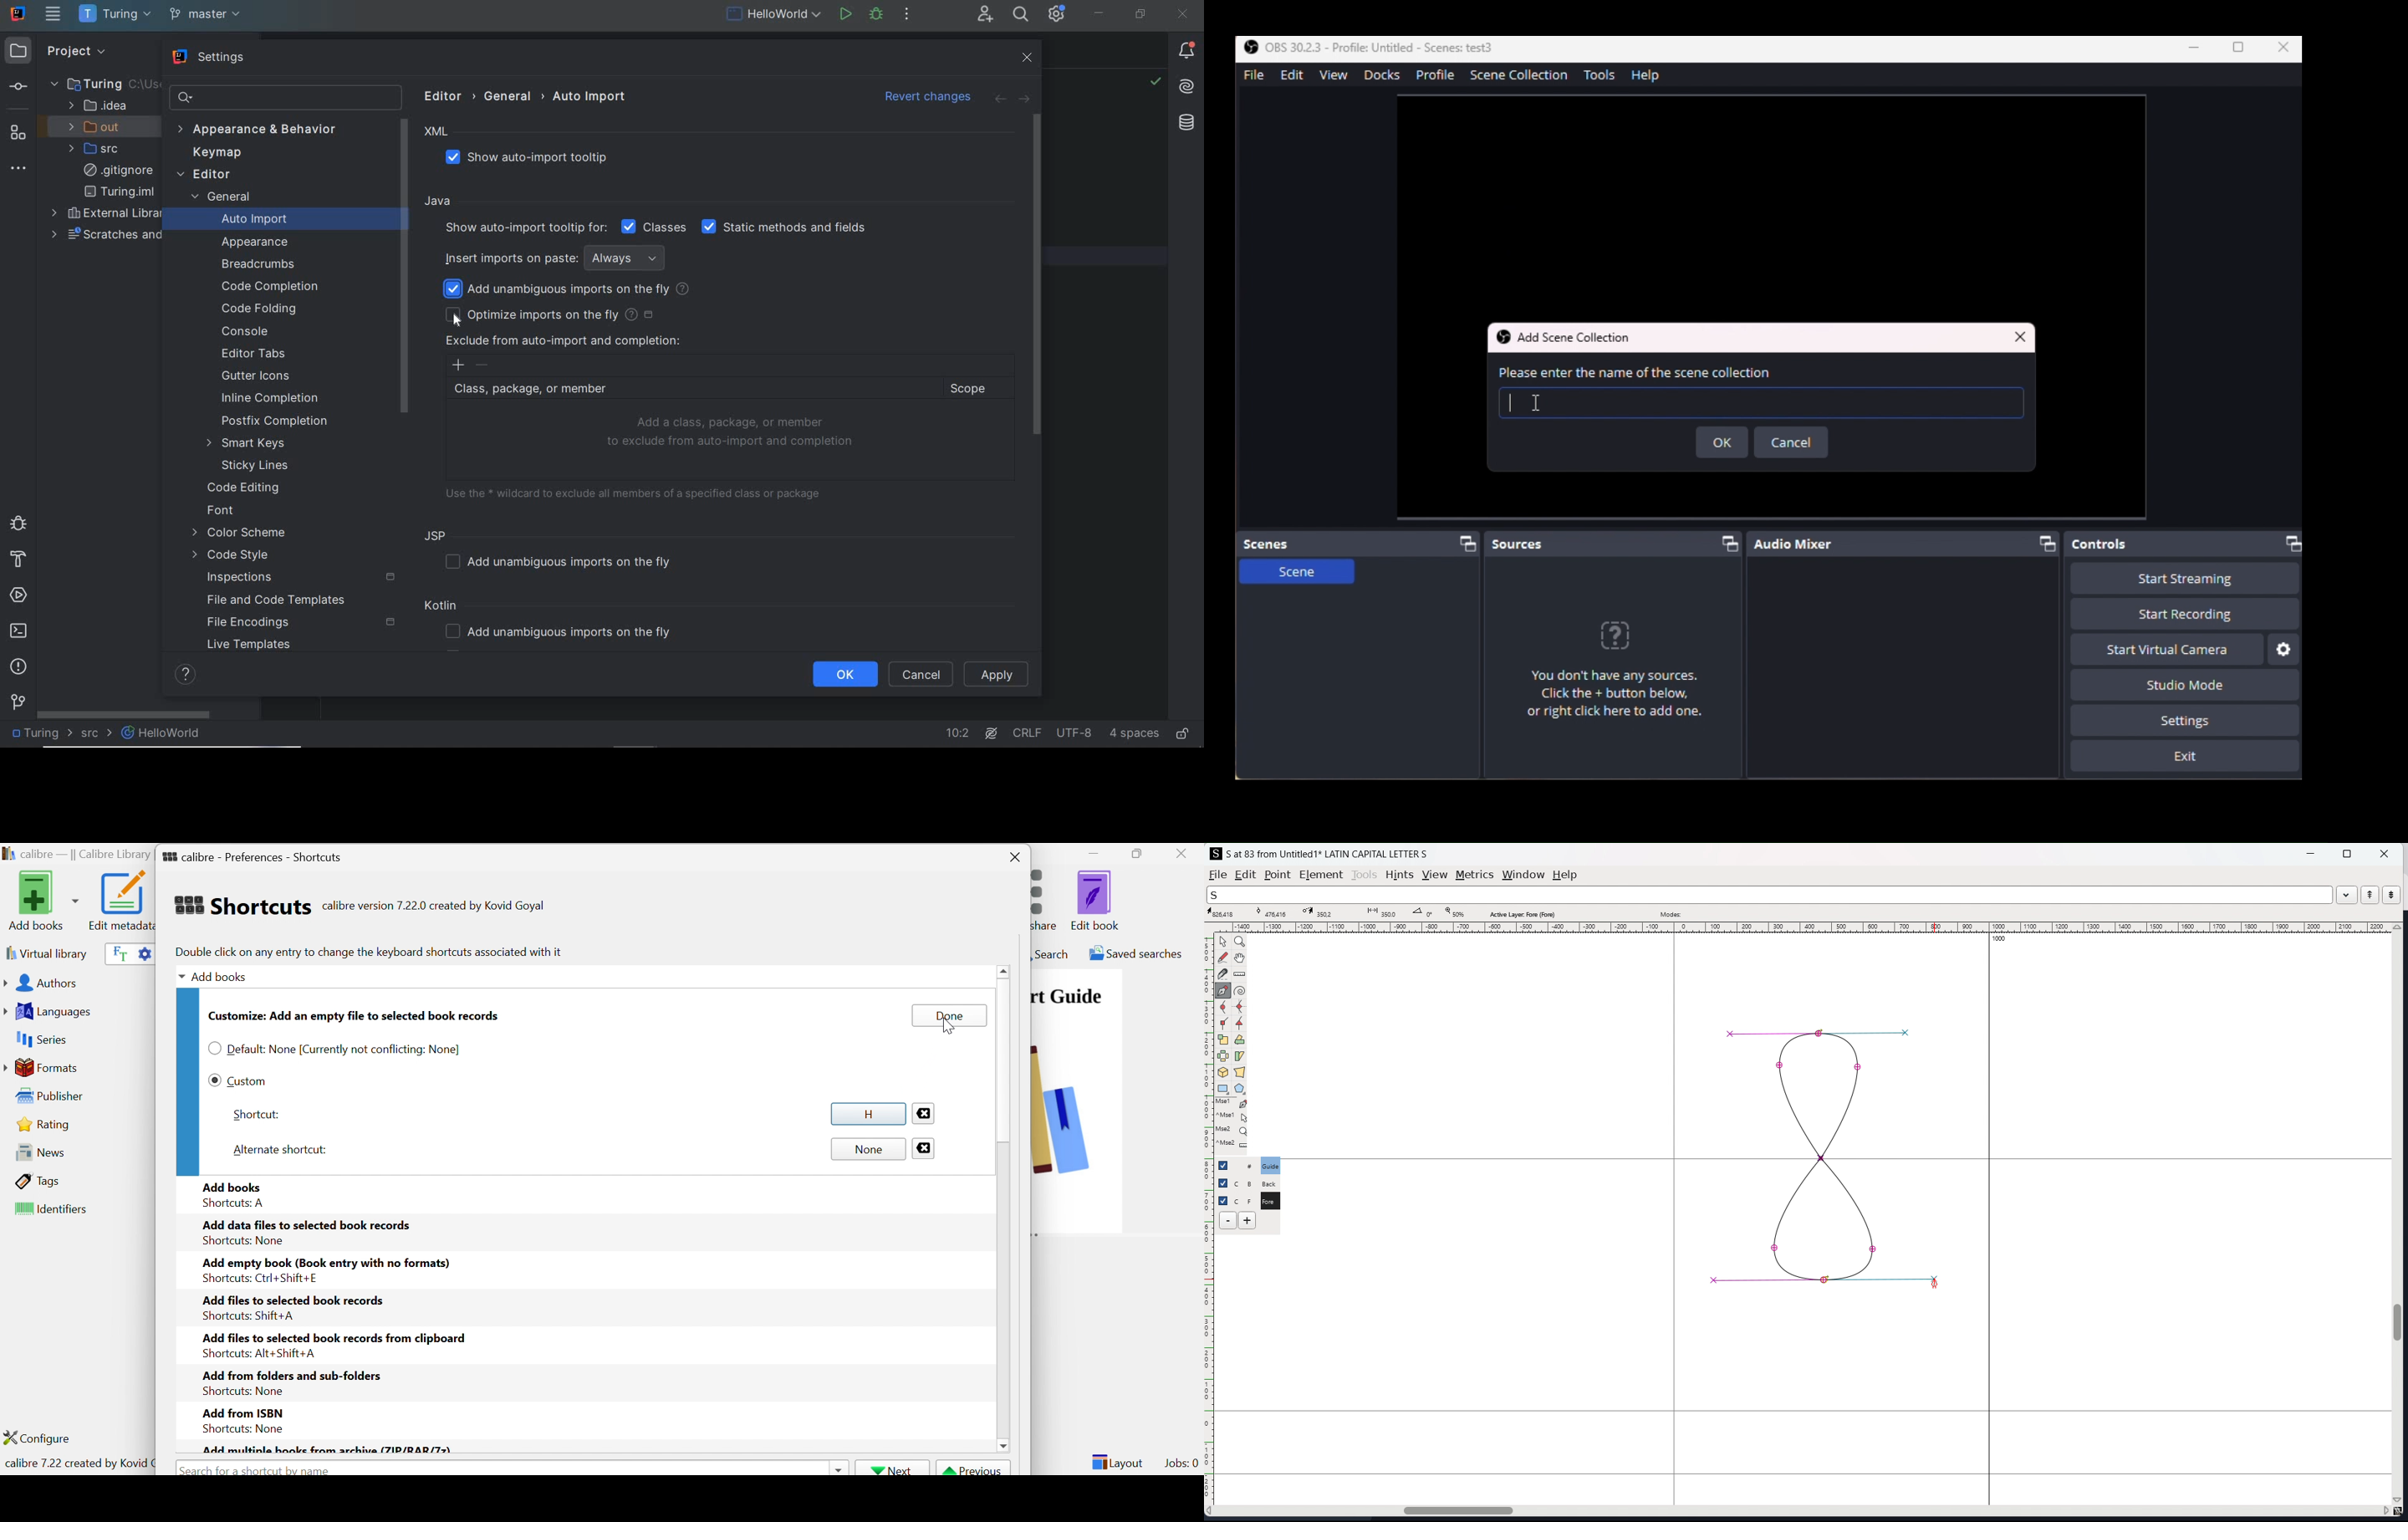  Describe the element at coordinates (690, 390) in the screenshot. I see `CLASS, PACKAGE, OR MEMBER` at that location.